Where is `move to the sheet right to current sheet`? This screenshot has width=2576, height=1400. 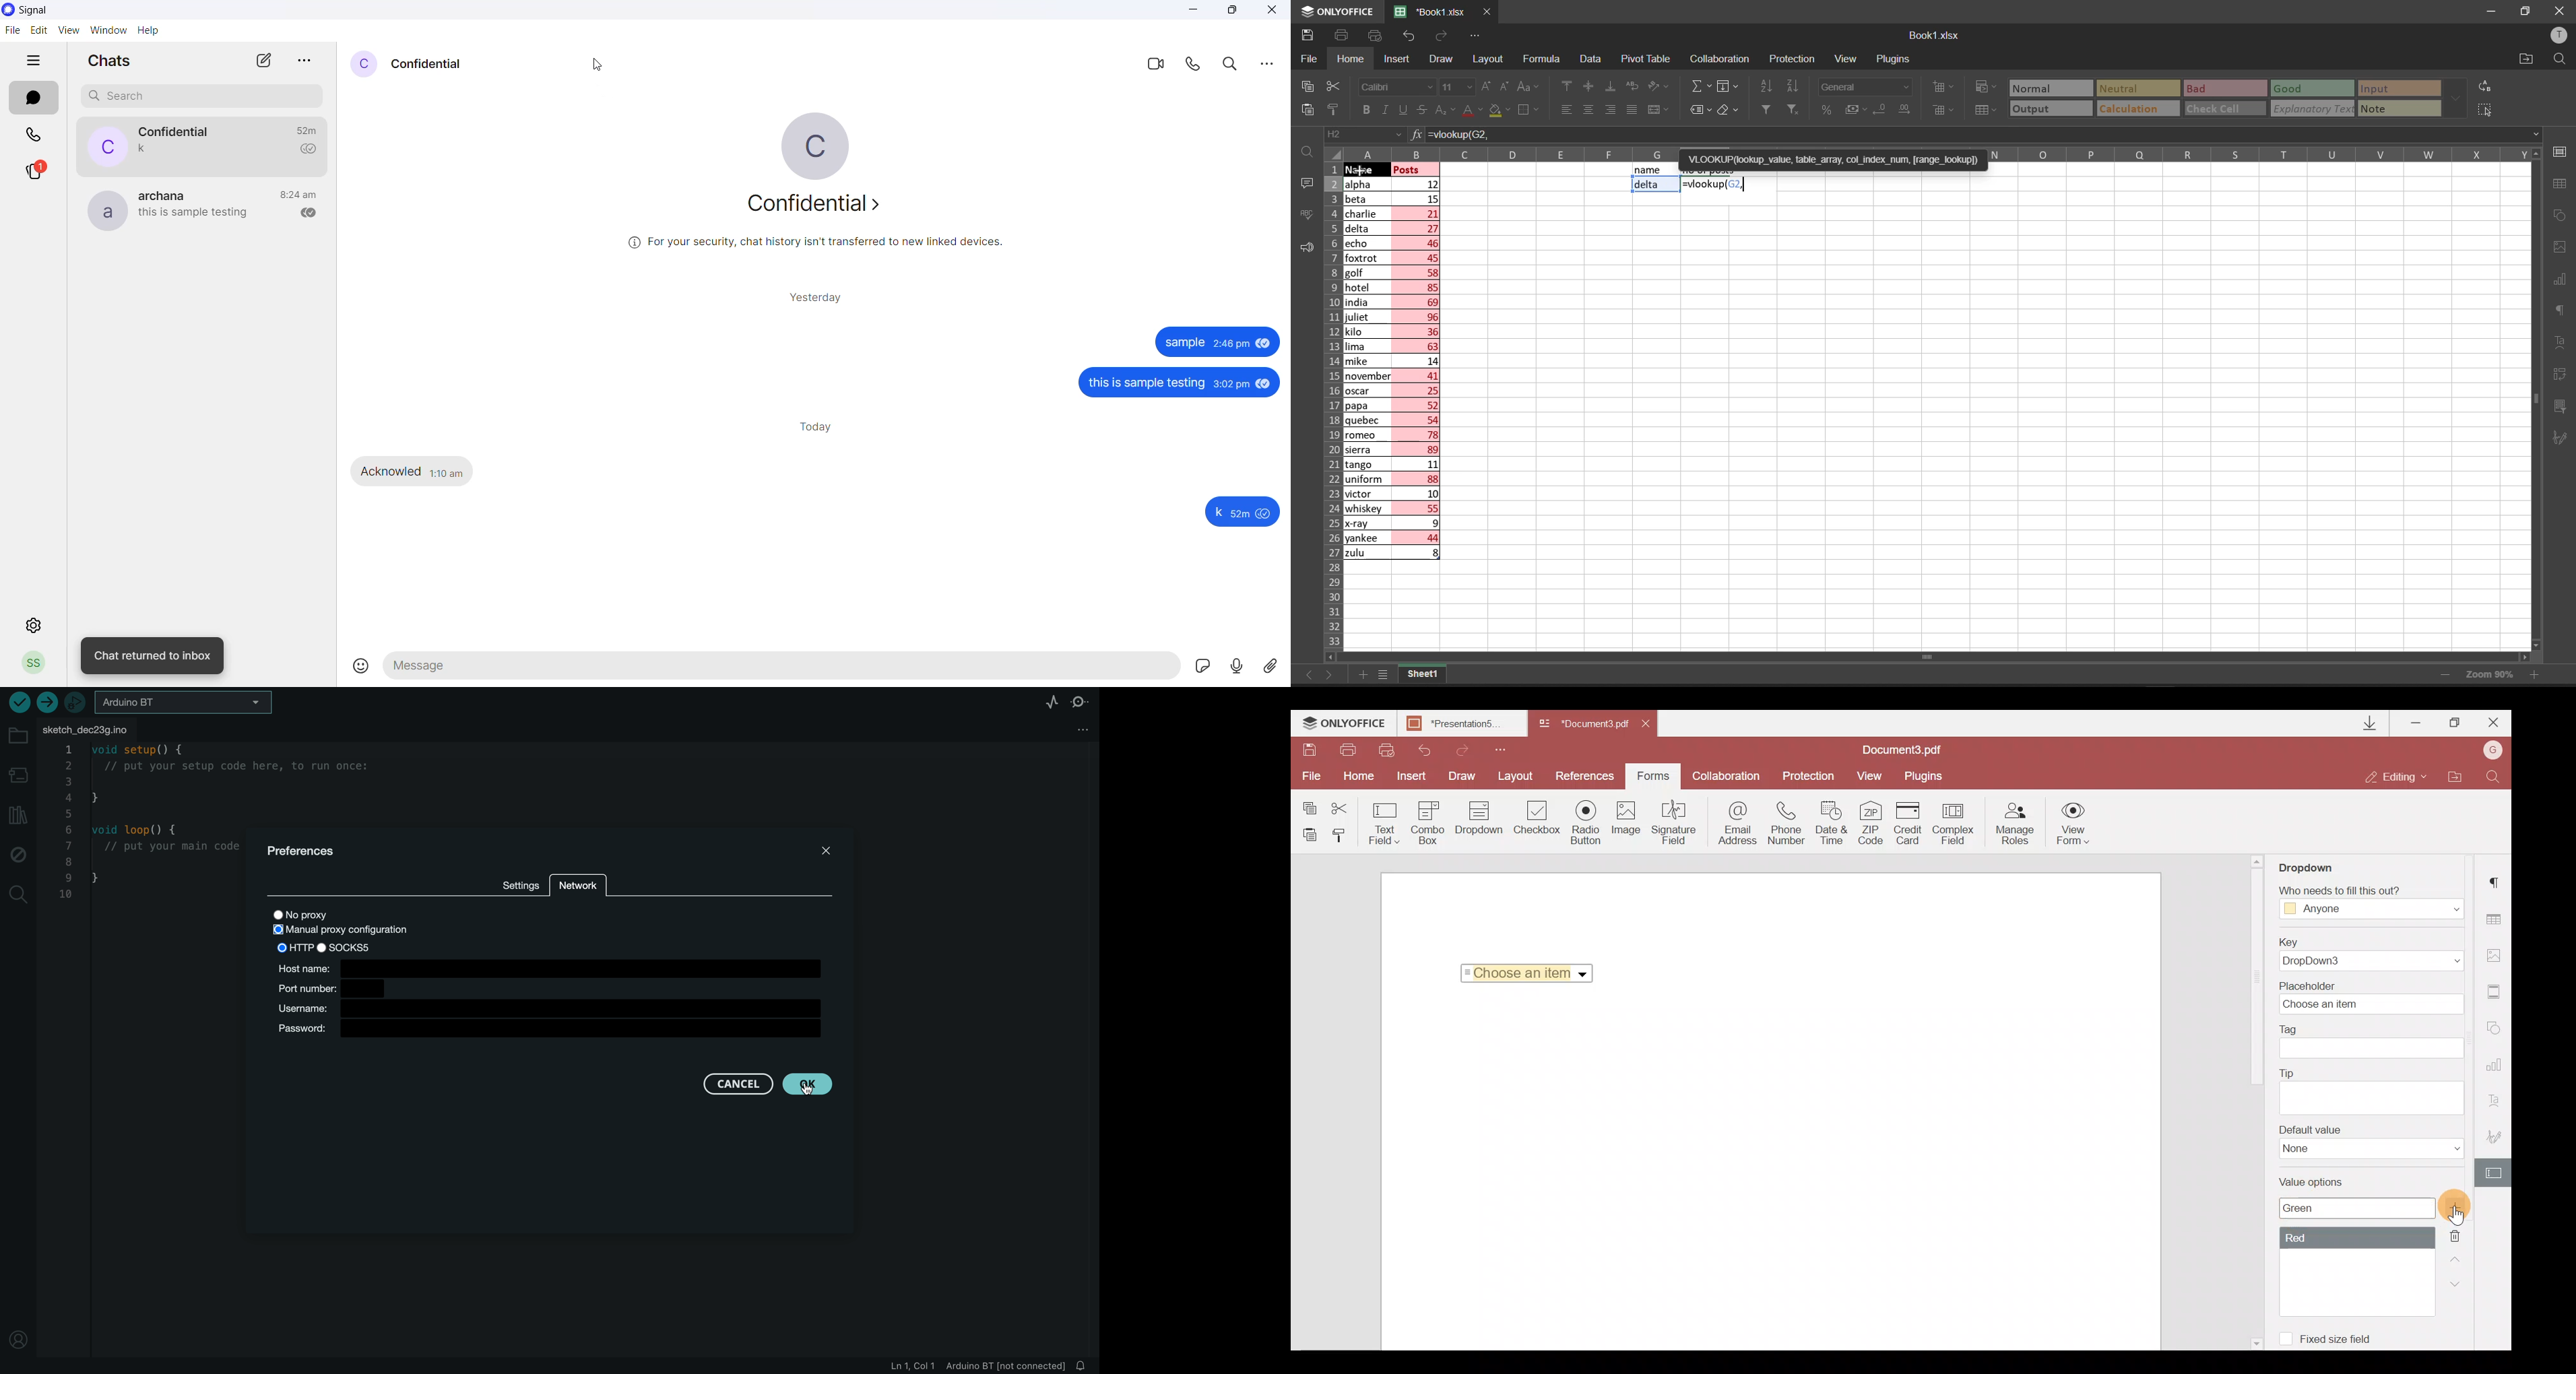 move to the sheet right to current sheet is located at coordinates (1332, 678).